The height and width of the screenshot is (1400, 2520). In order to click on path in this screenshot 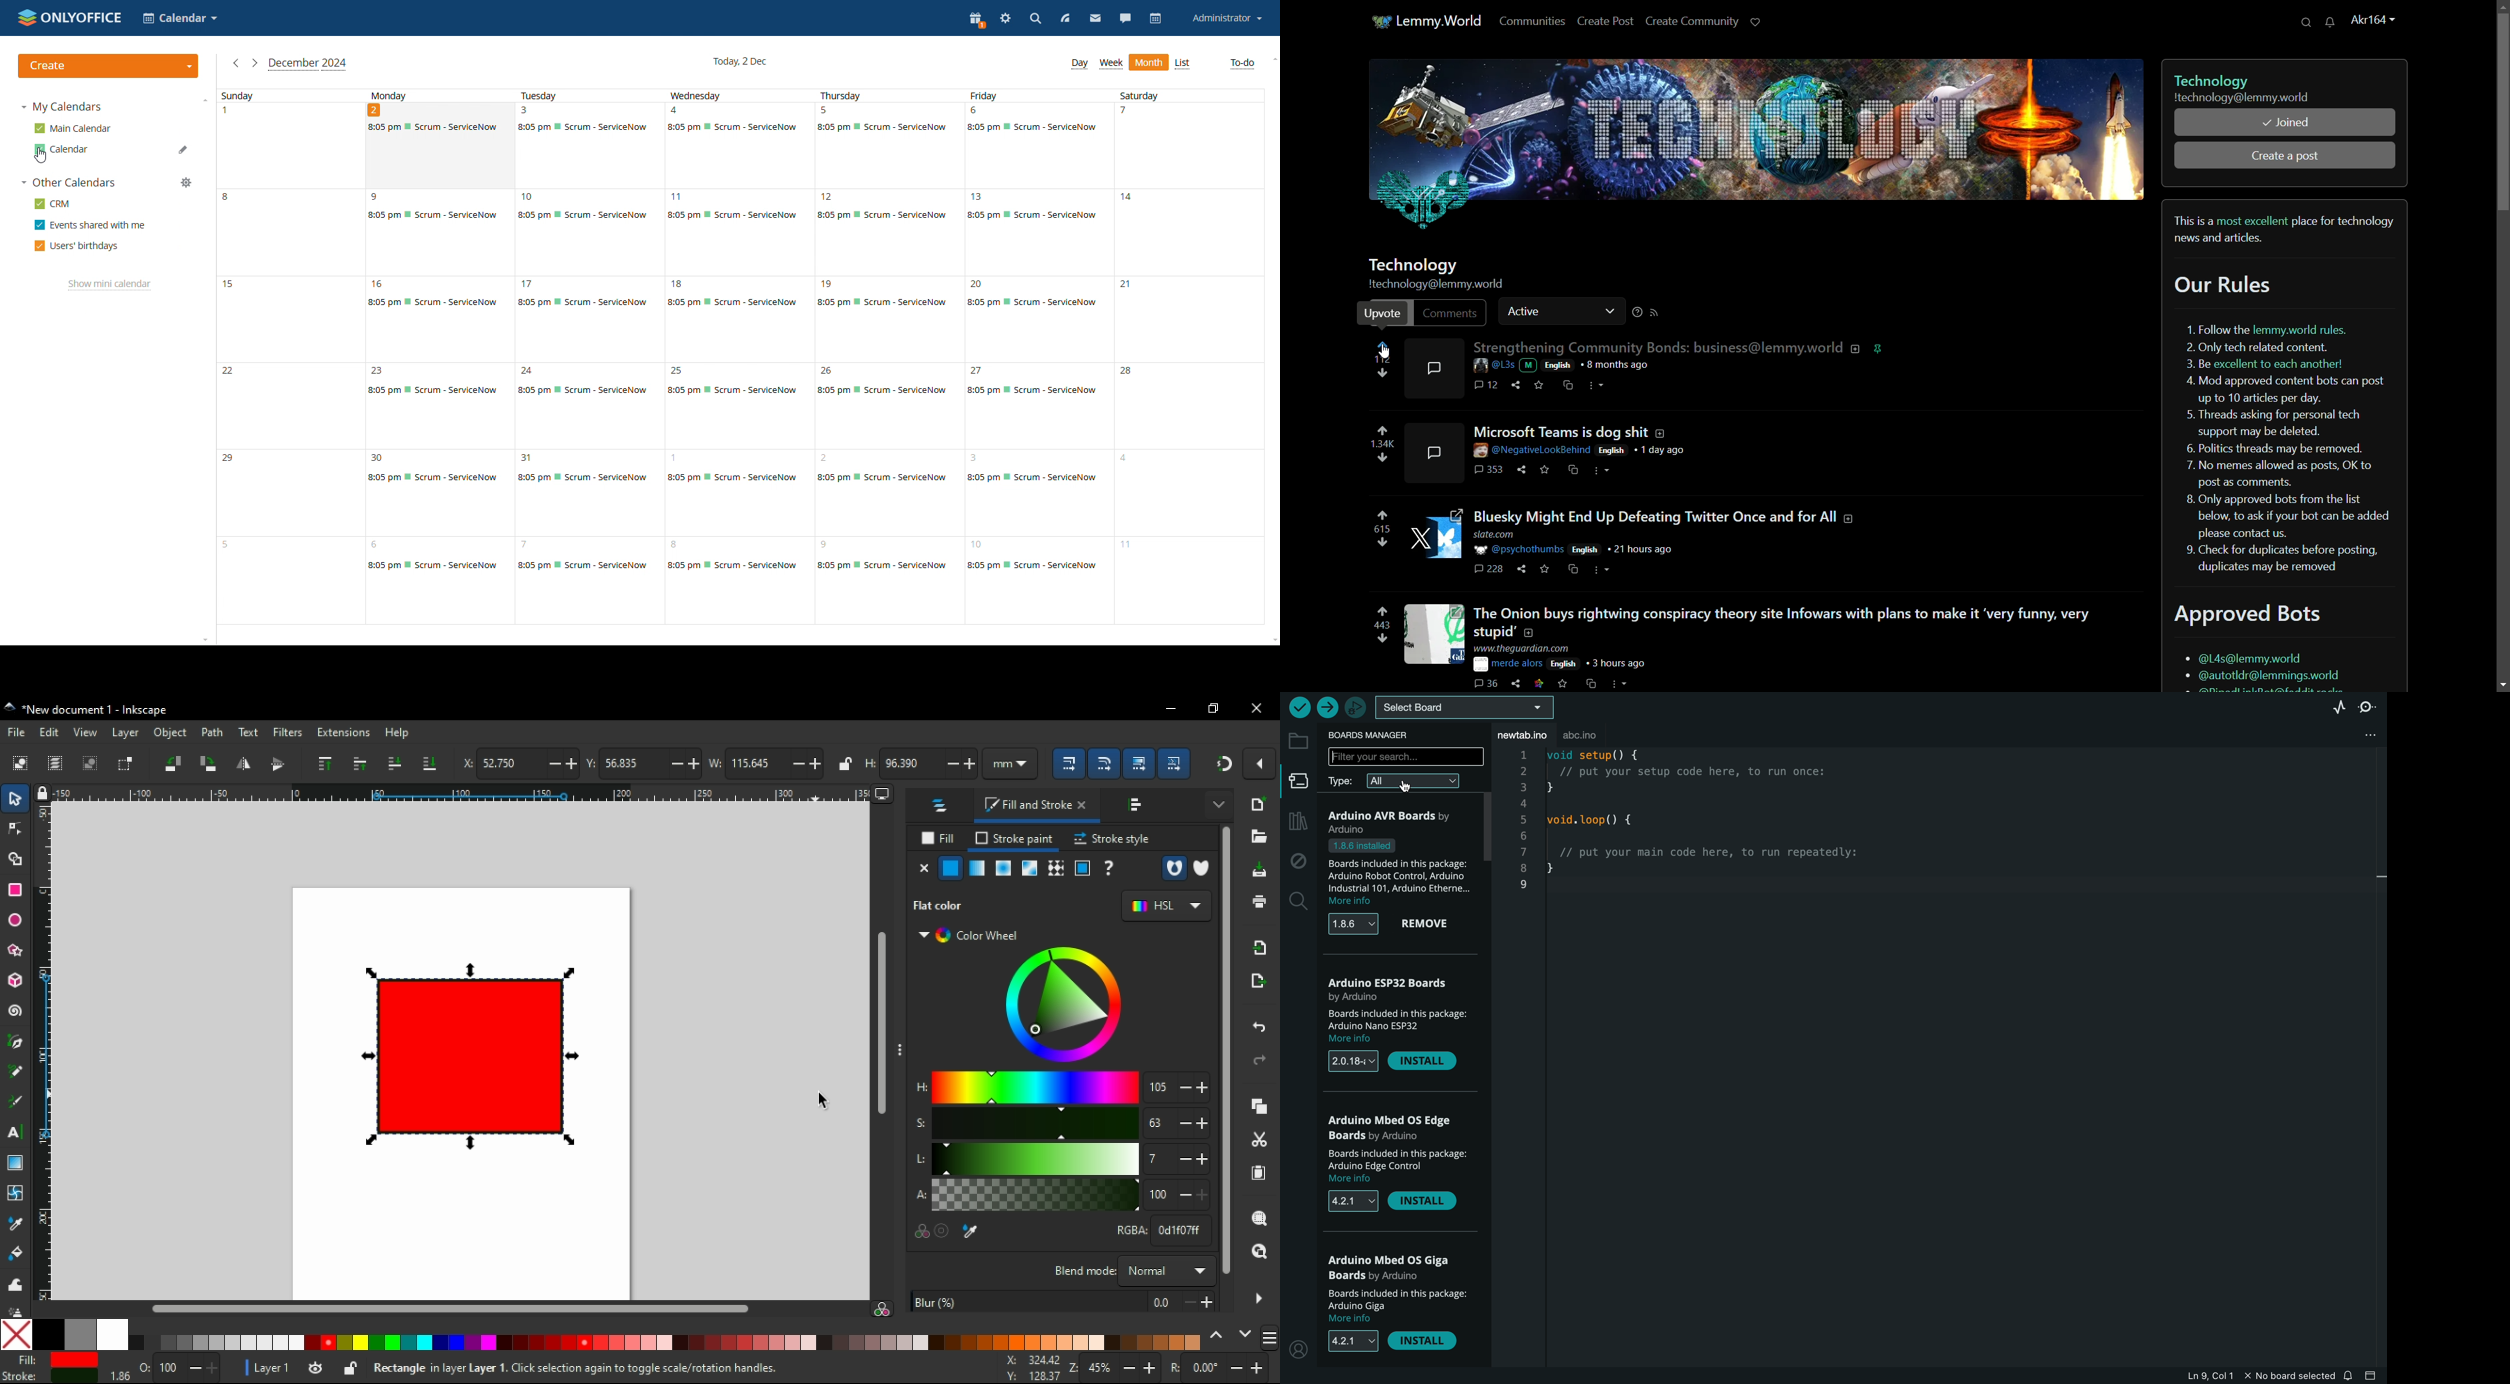, I will do `click(212, 732)`.